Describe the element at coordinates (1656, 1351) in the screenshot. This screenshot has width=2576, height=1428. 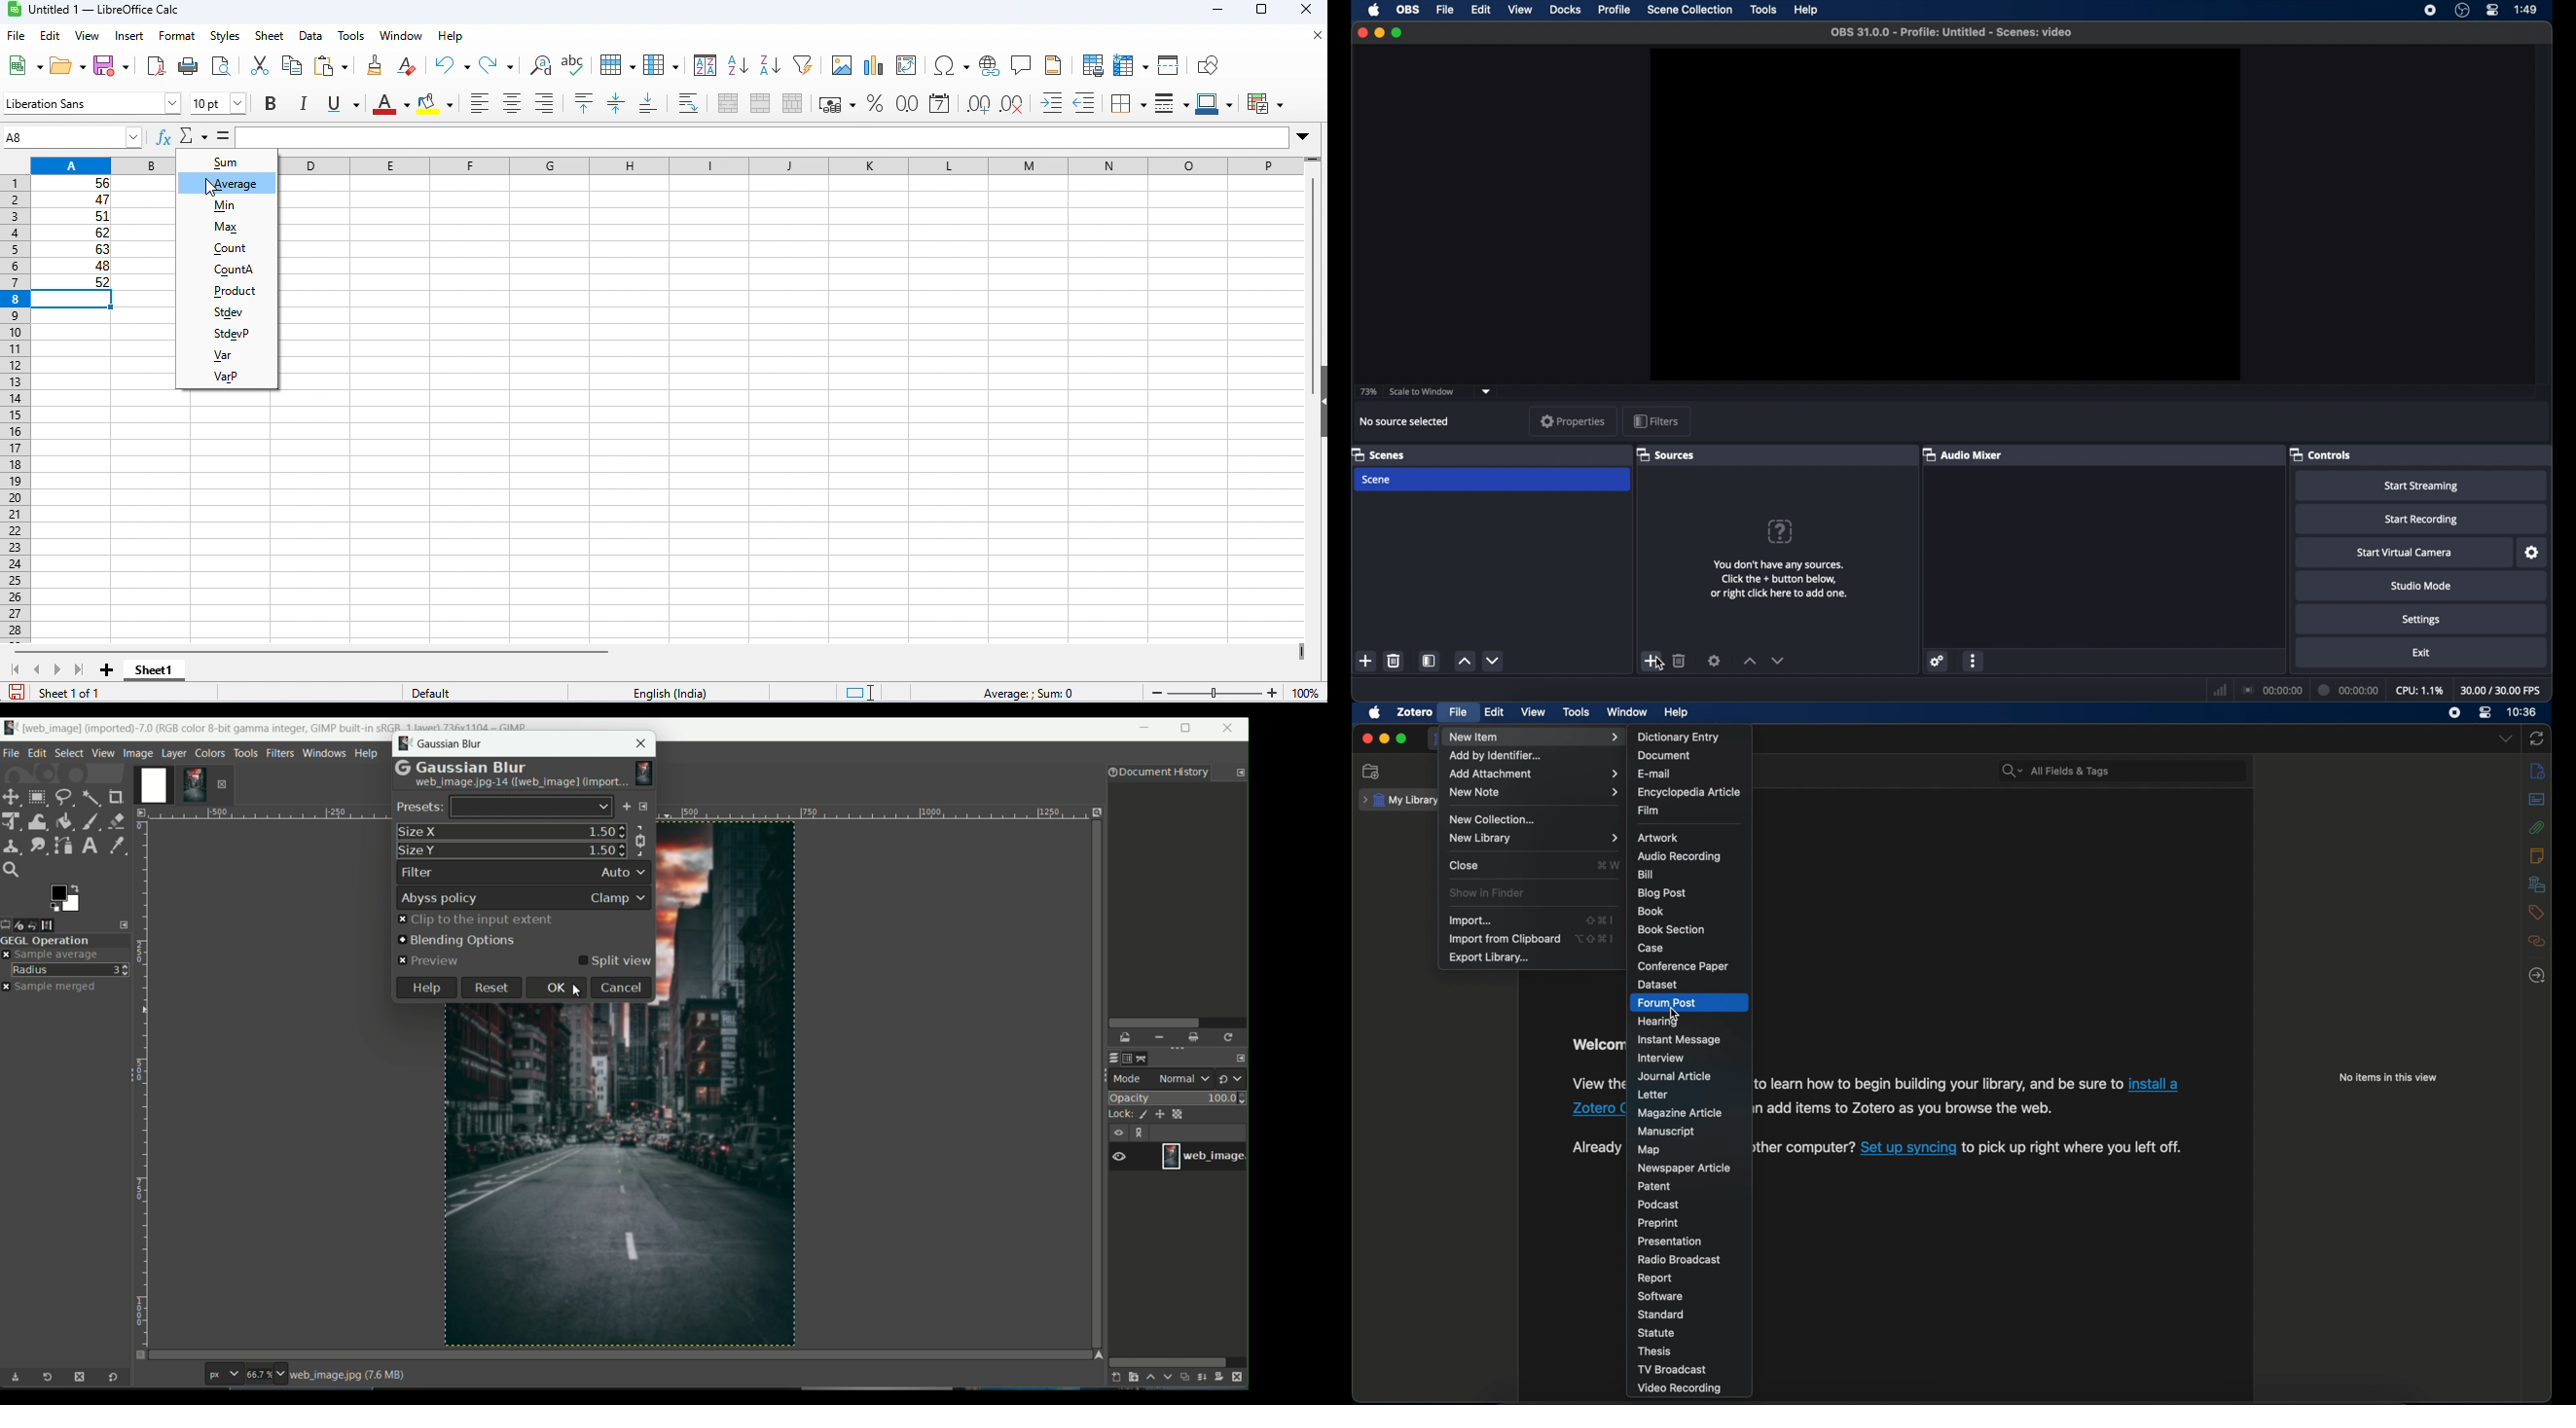
I see `thesis` at that location.